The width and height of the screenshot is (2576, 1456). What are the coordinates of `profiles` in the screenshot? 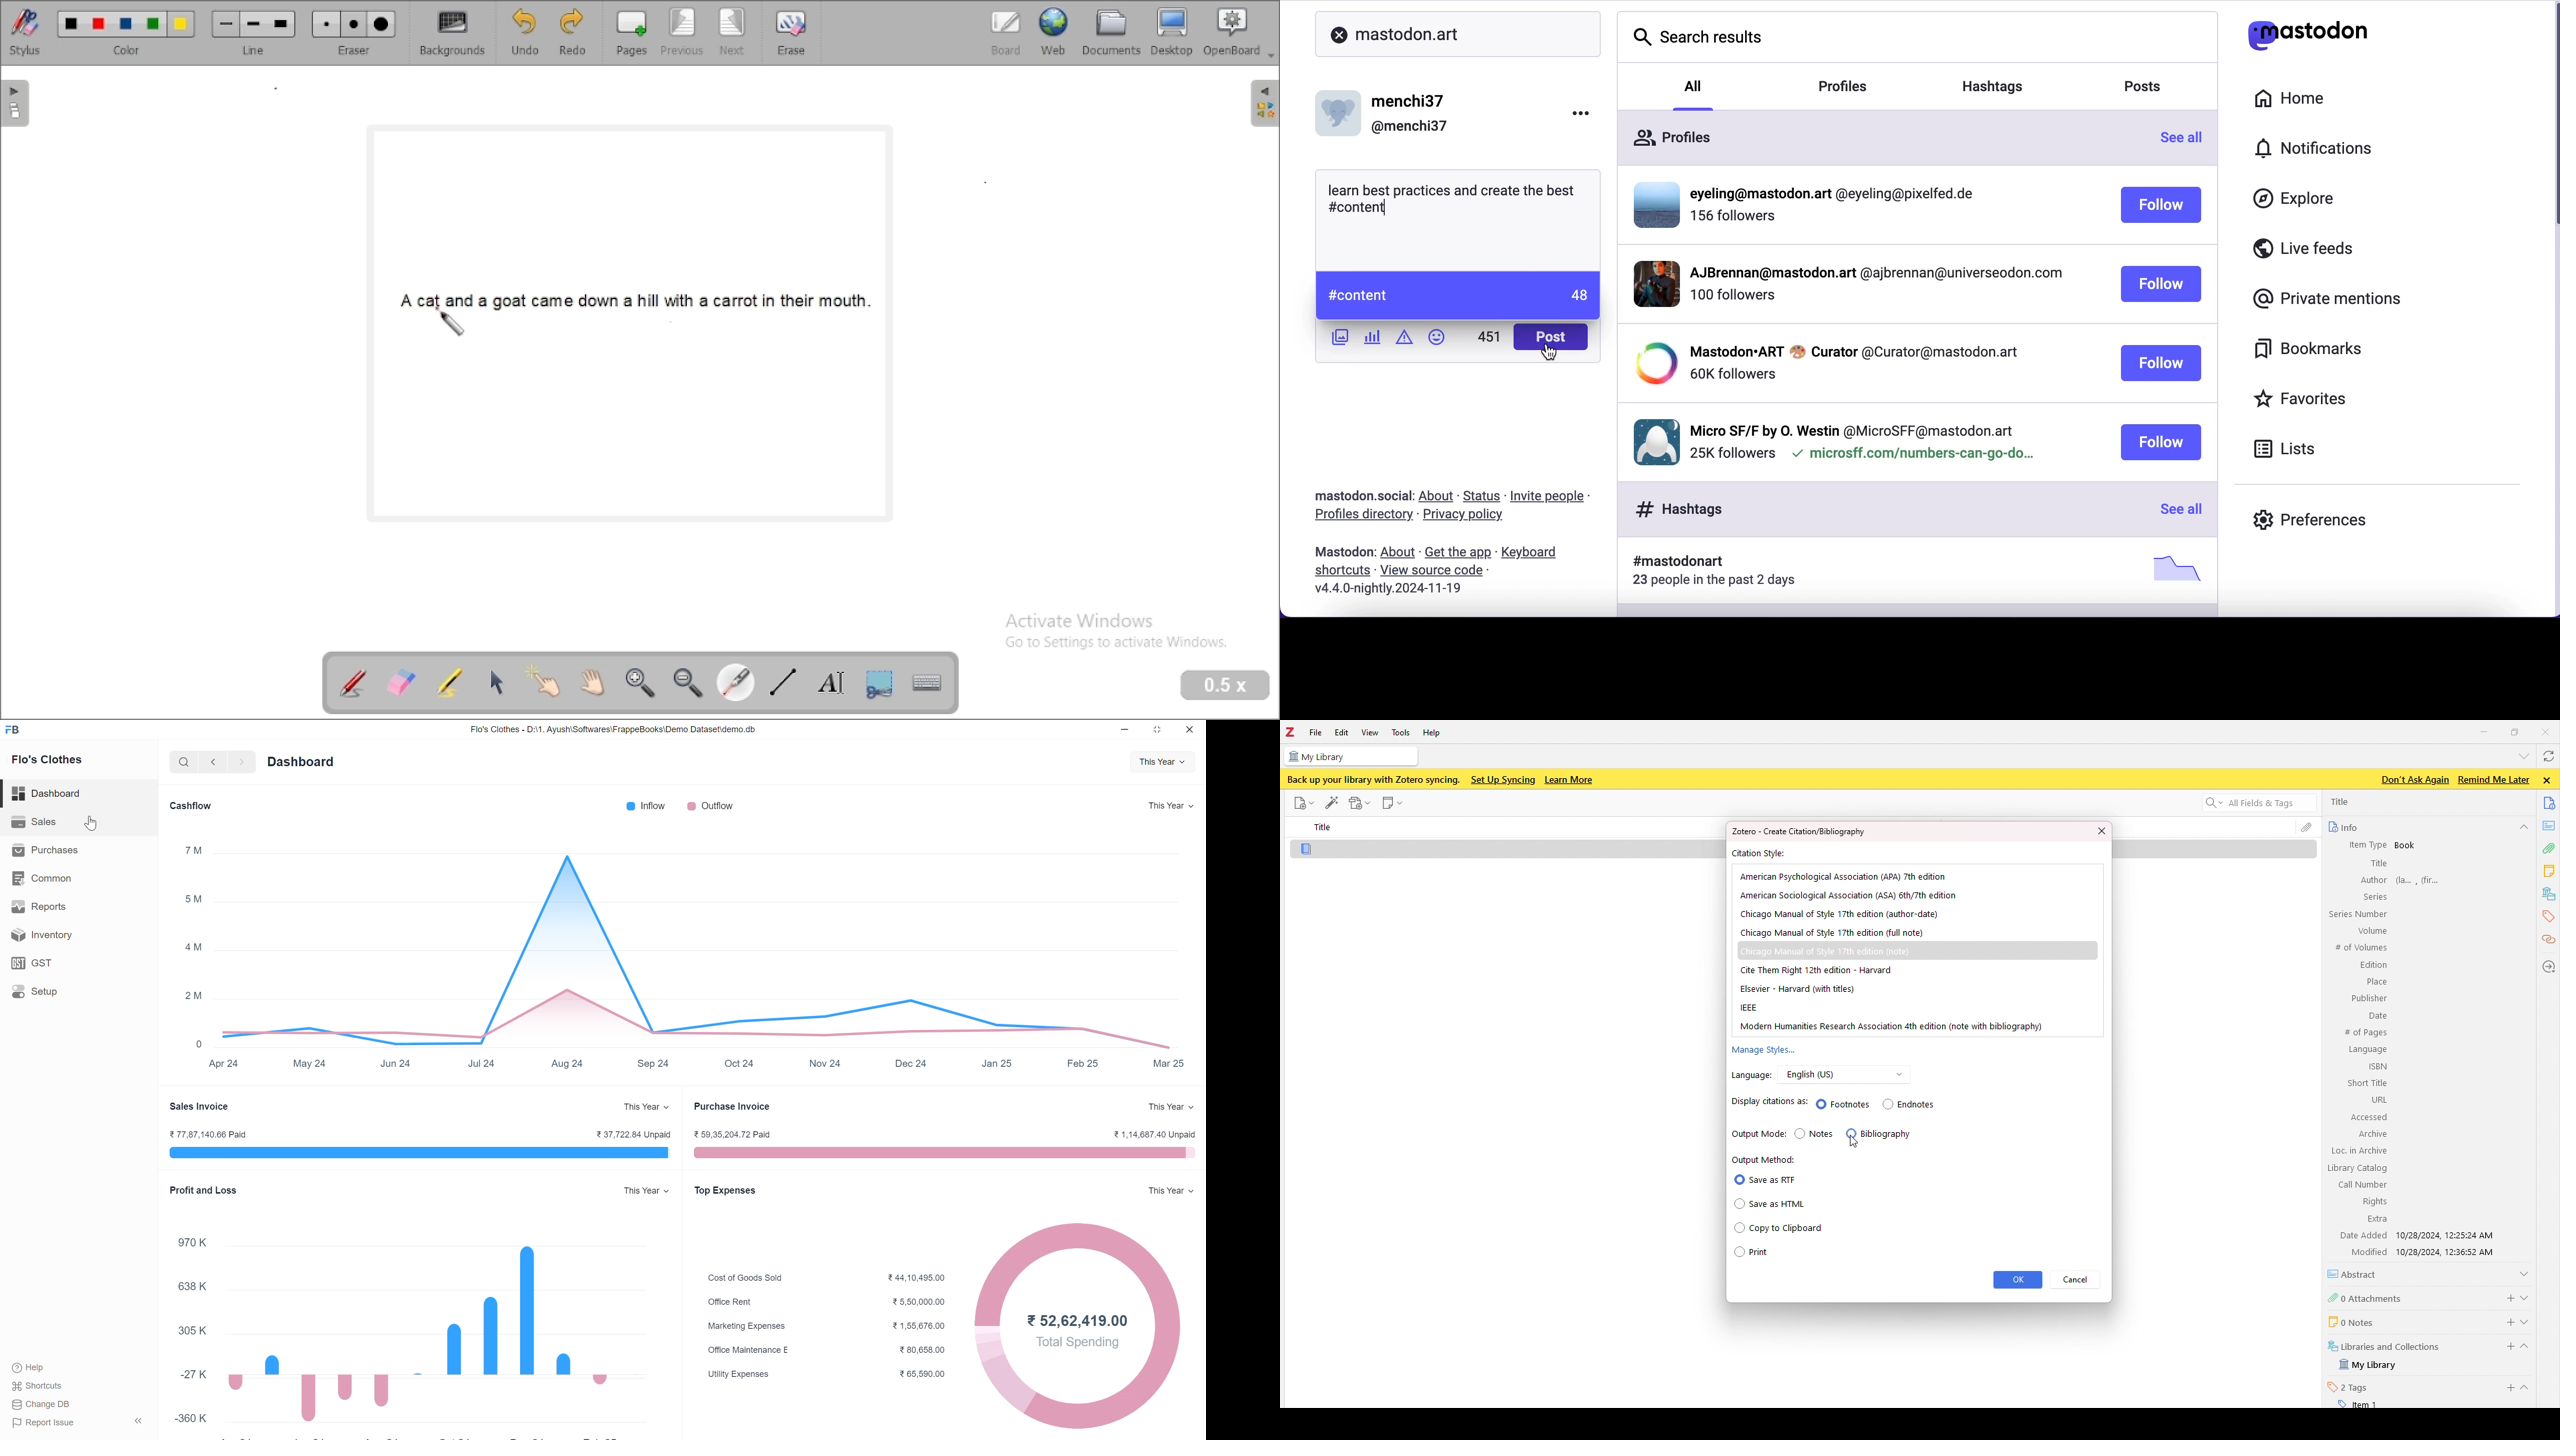 It's located at (1858, 88).